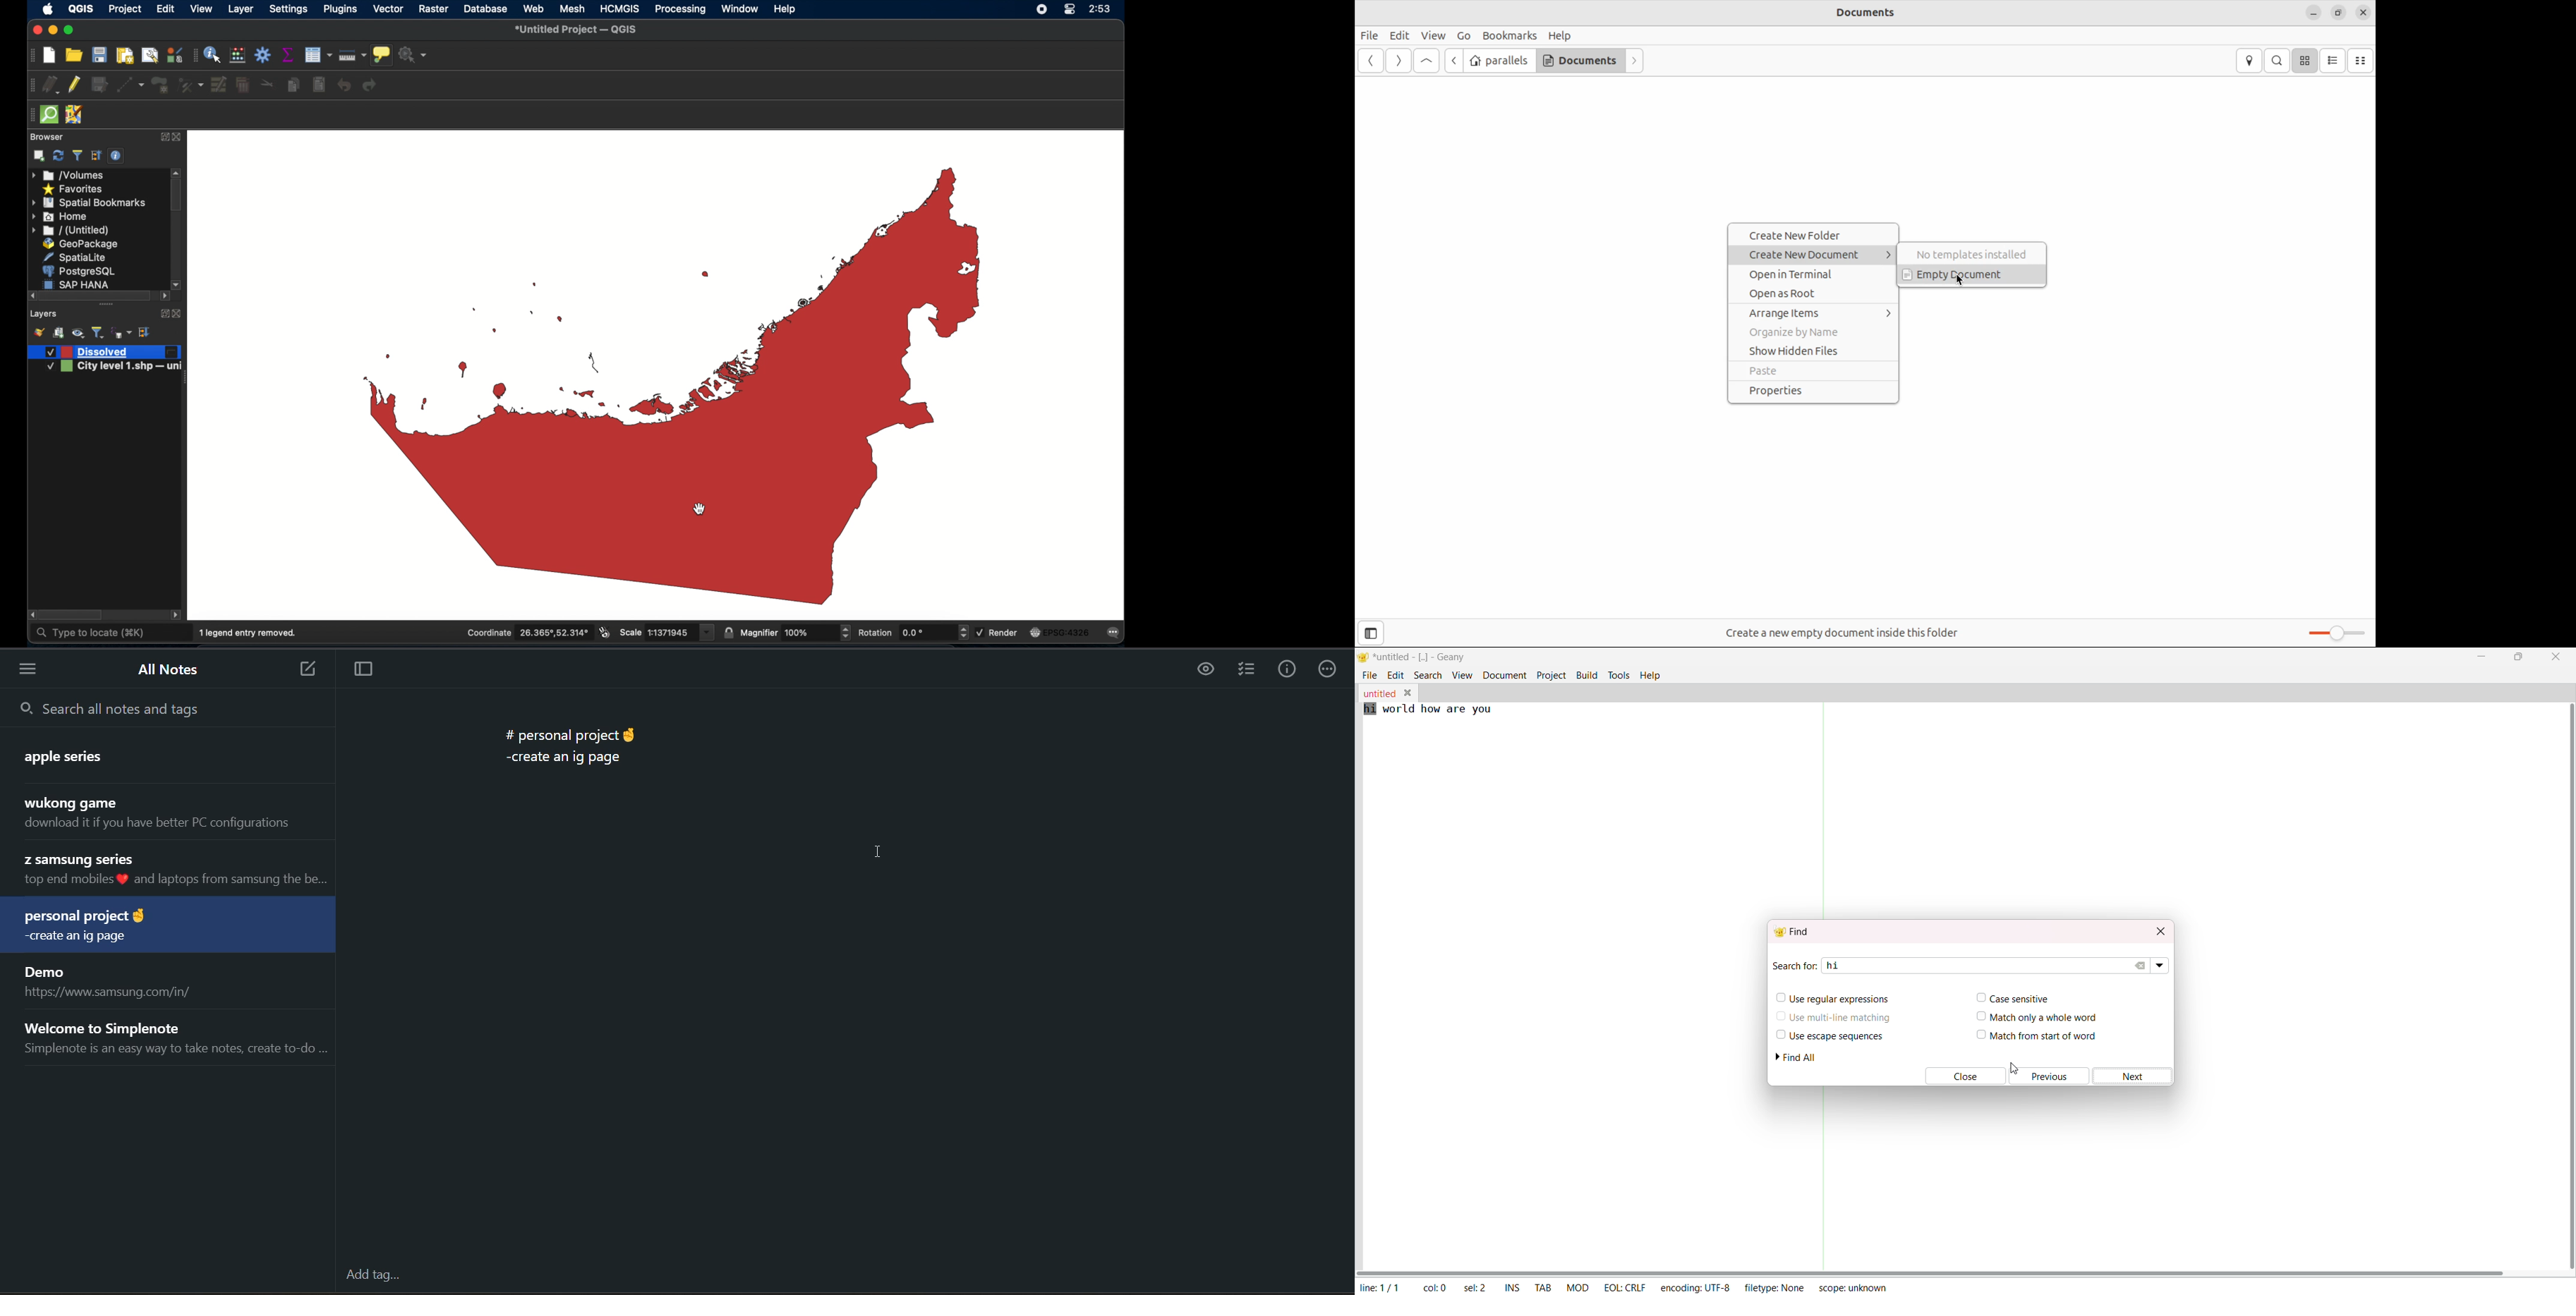 The height and width of the screenshot is (1316, 2576). What do you see at coordinates (164, 671) in the screenshot?
I see `all notes` at bounding box center [164, 671].